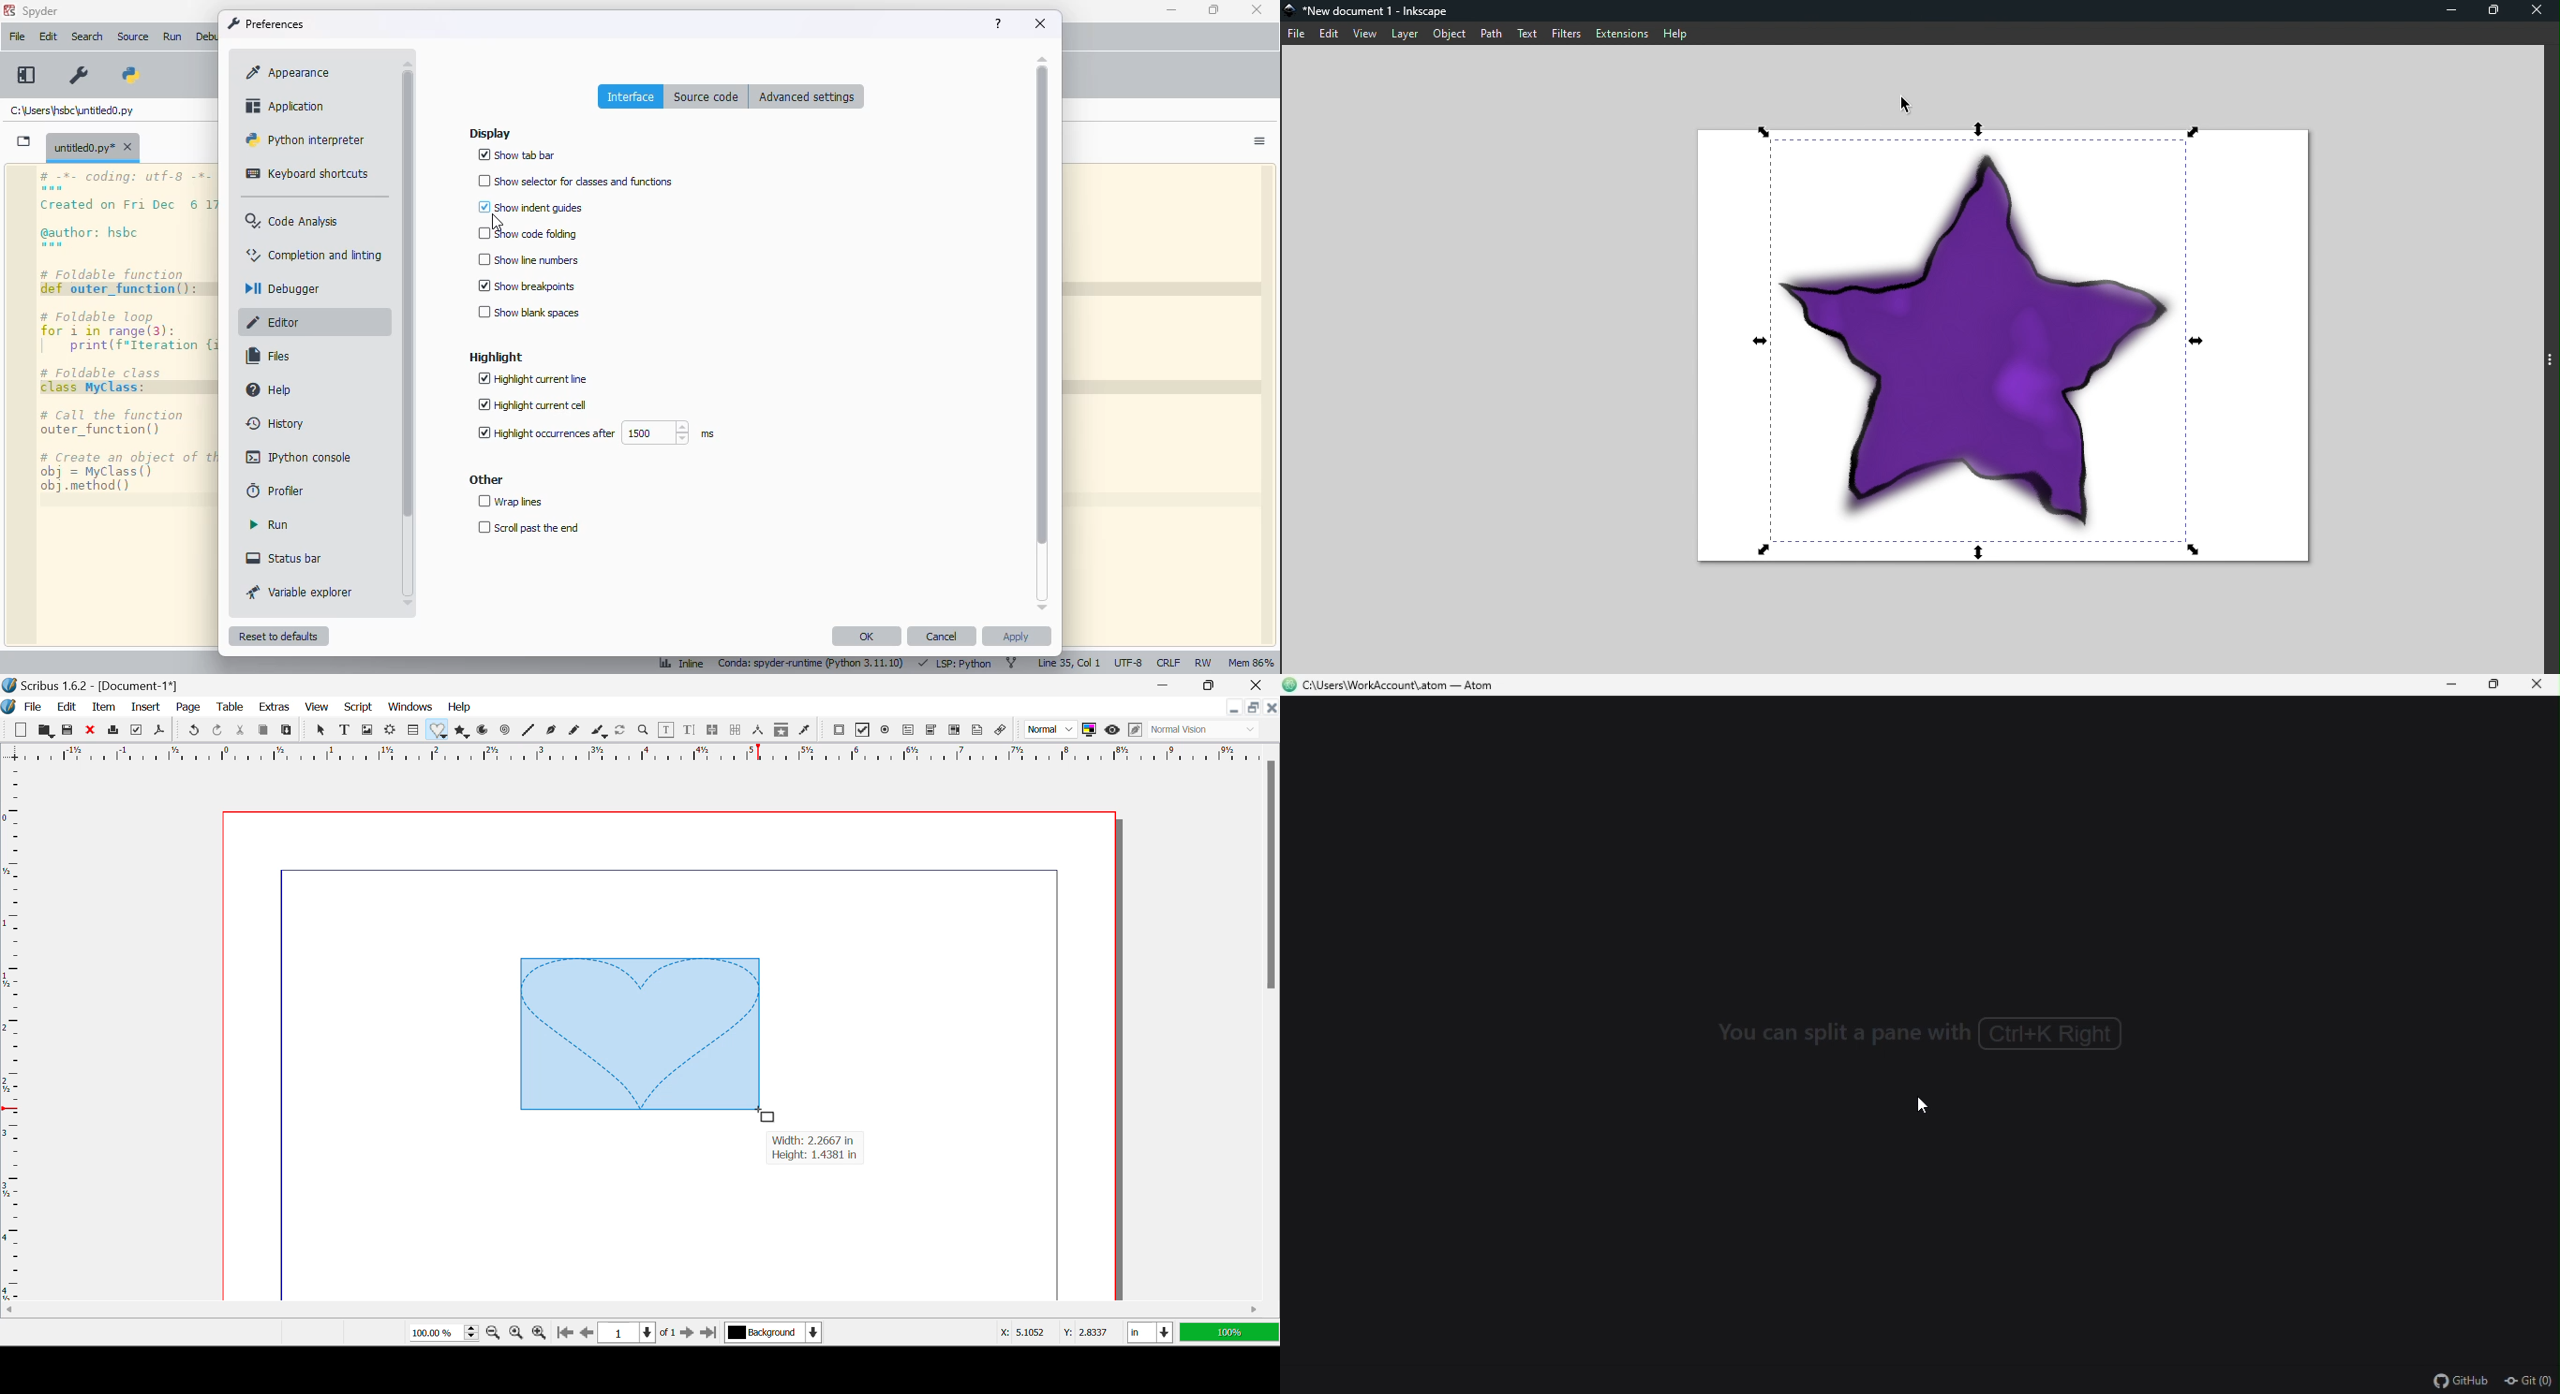  Describe the element at coordinates (1492, 34) in the screenshot. I see `Path` at that location.